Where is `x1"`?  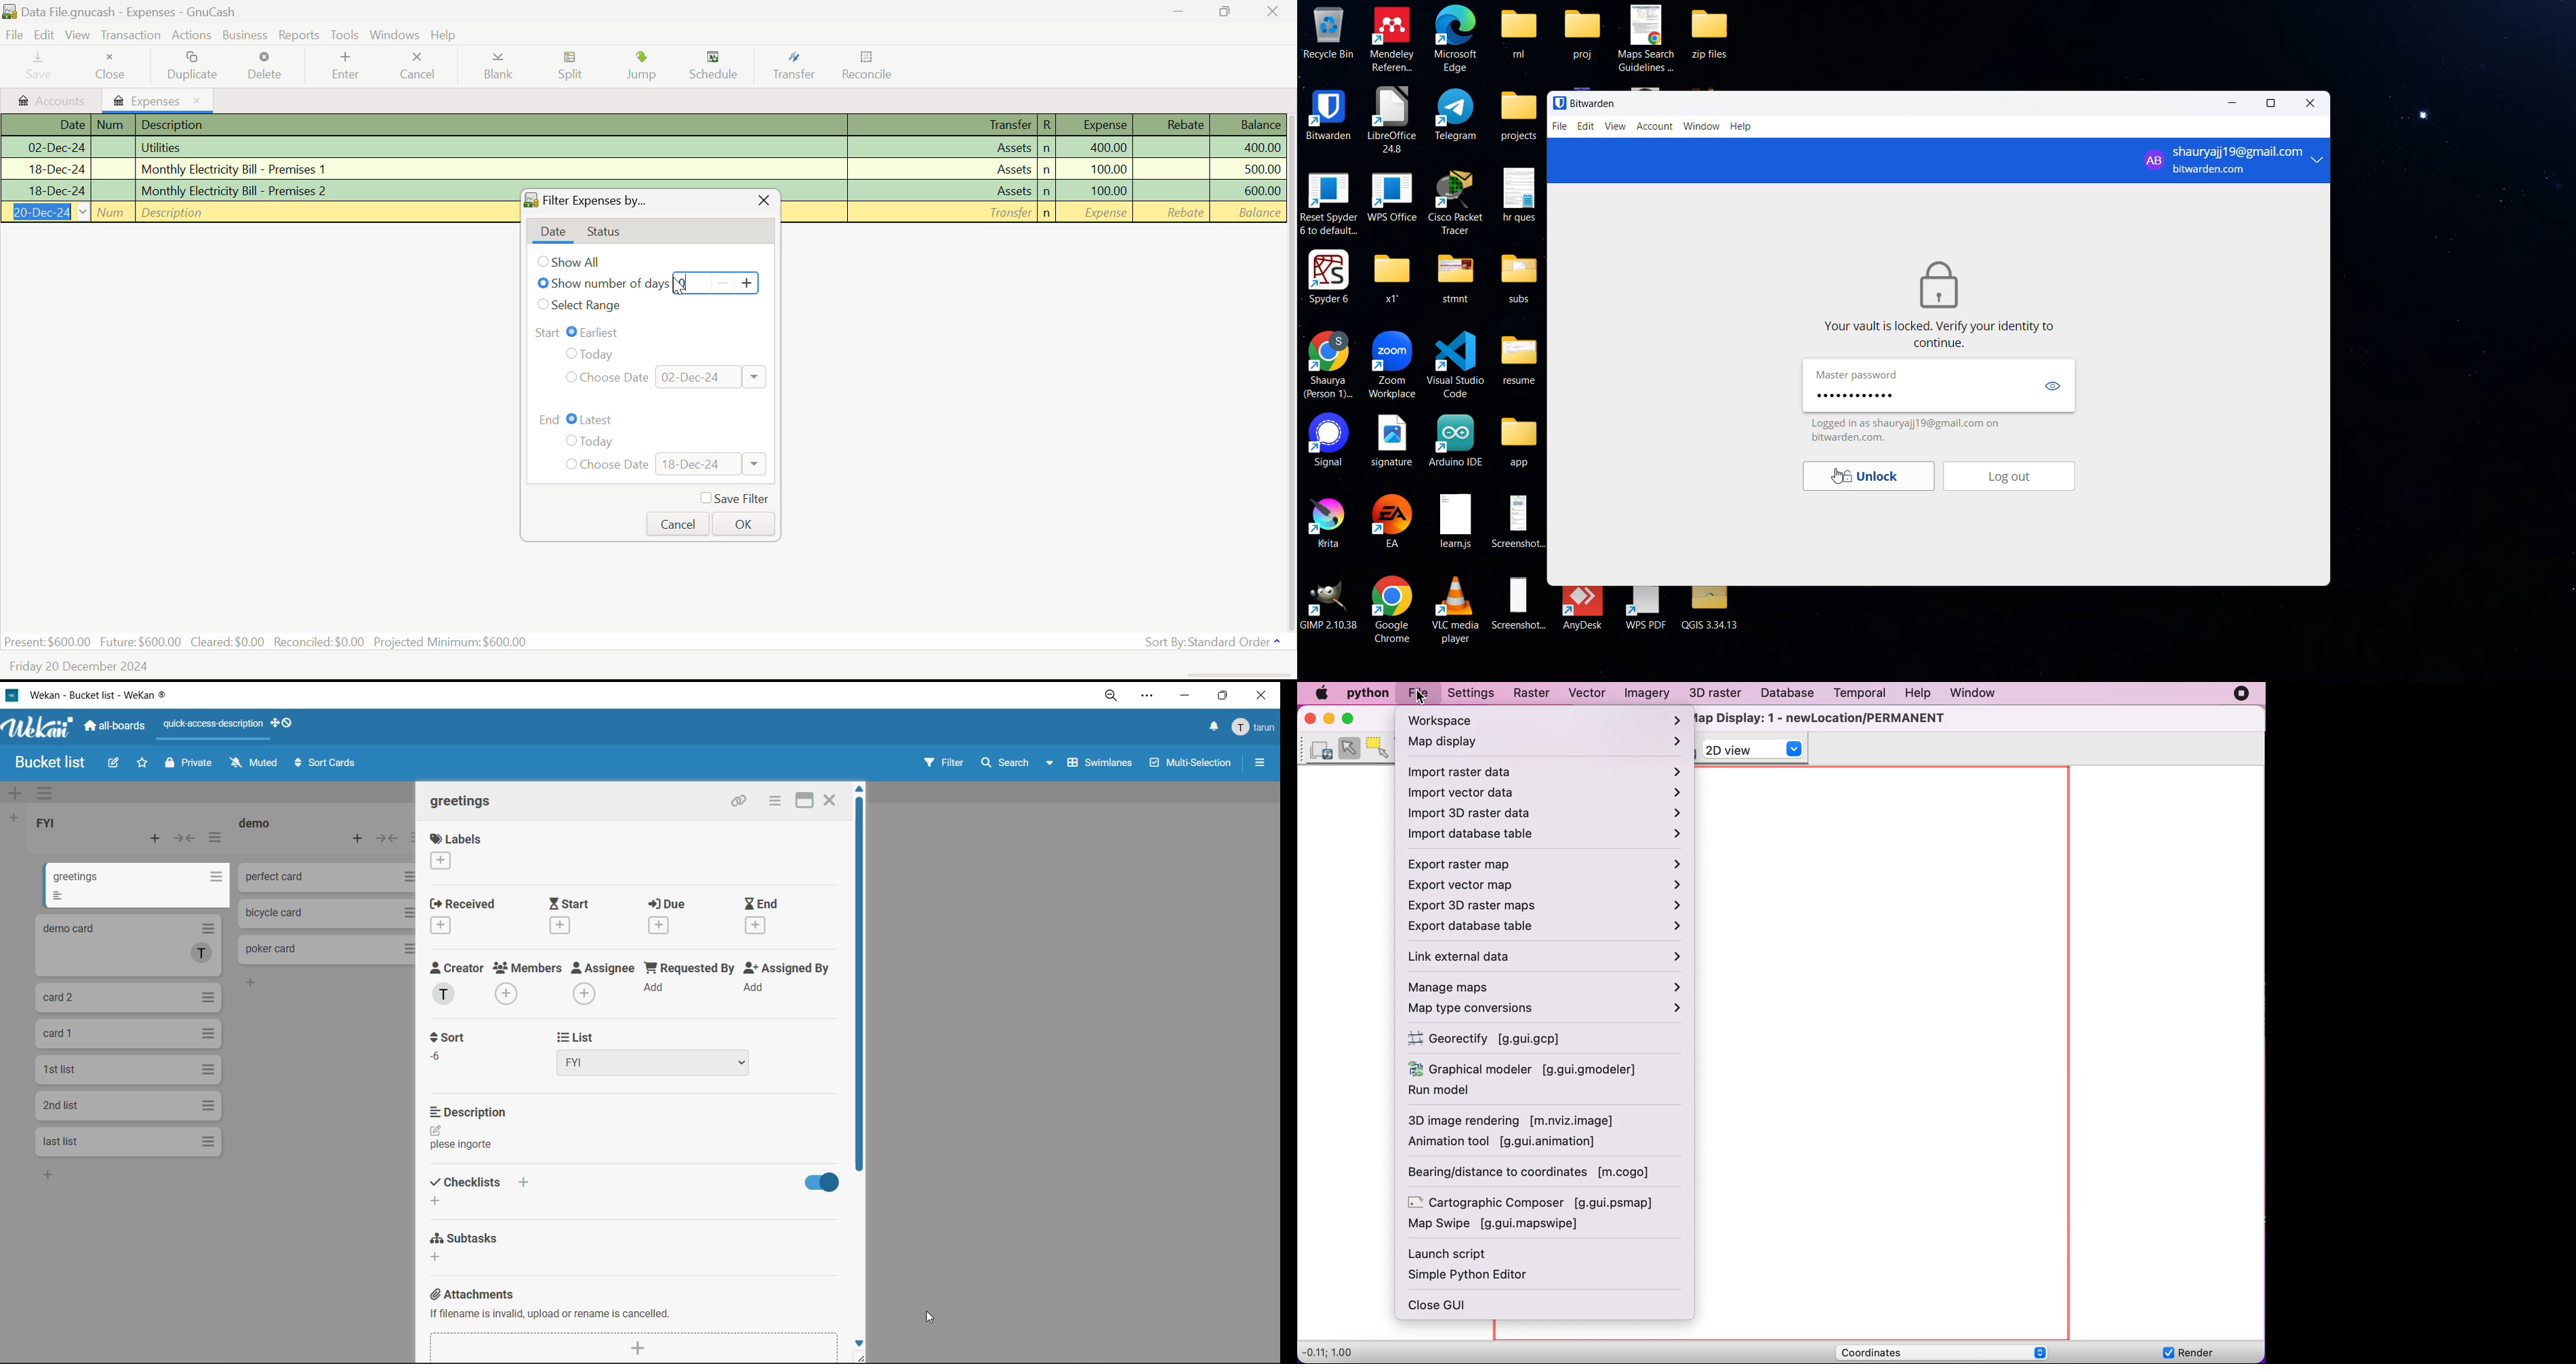
x1" is located at coordinates (1390, 276).